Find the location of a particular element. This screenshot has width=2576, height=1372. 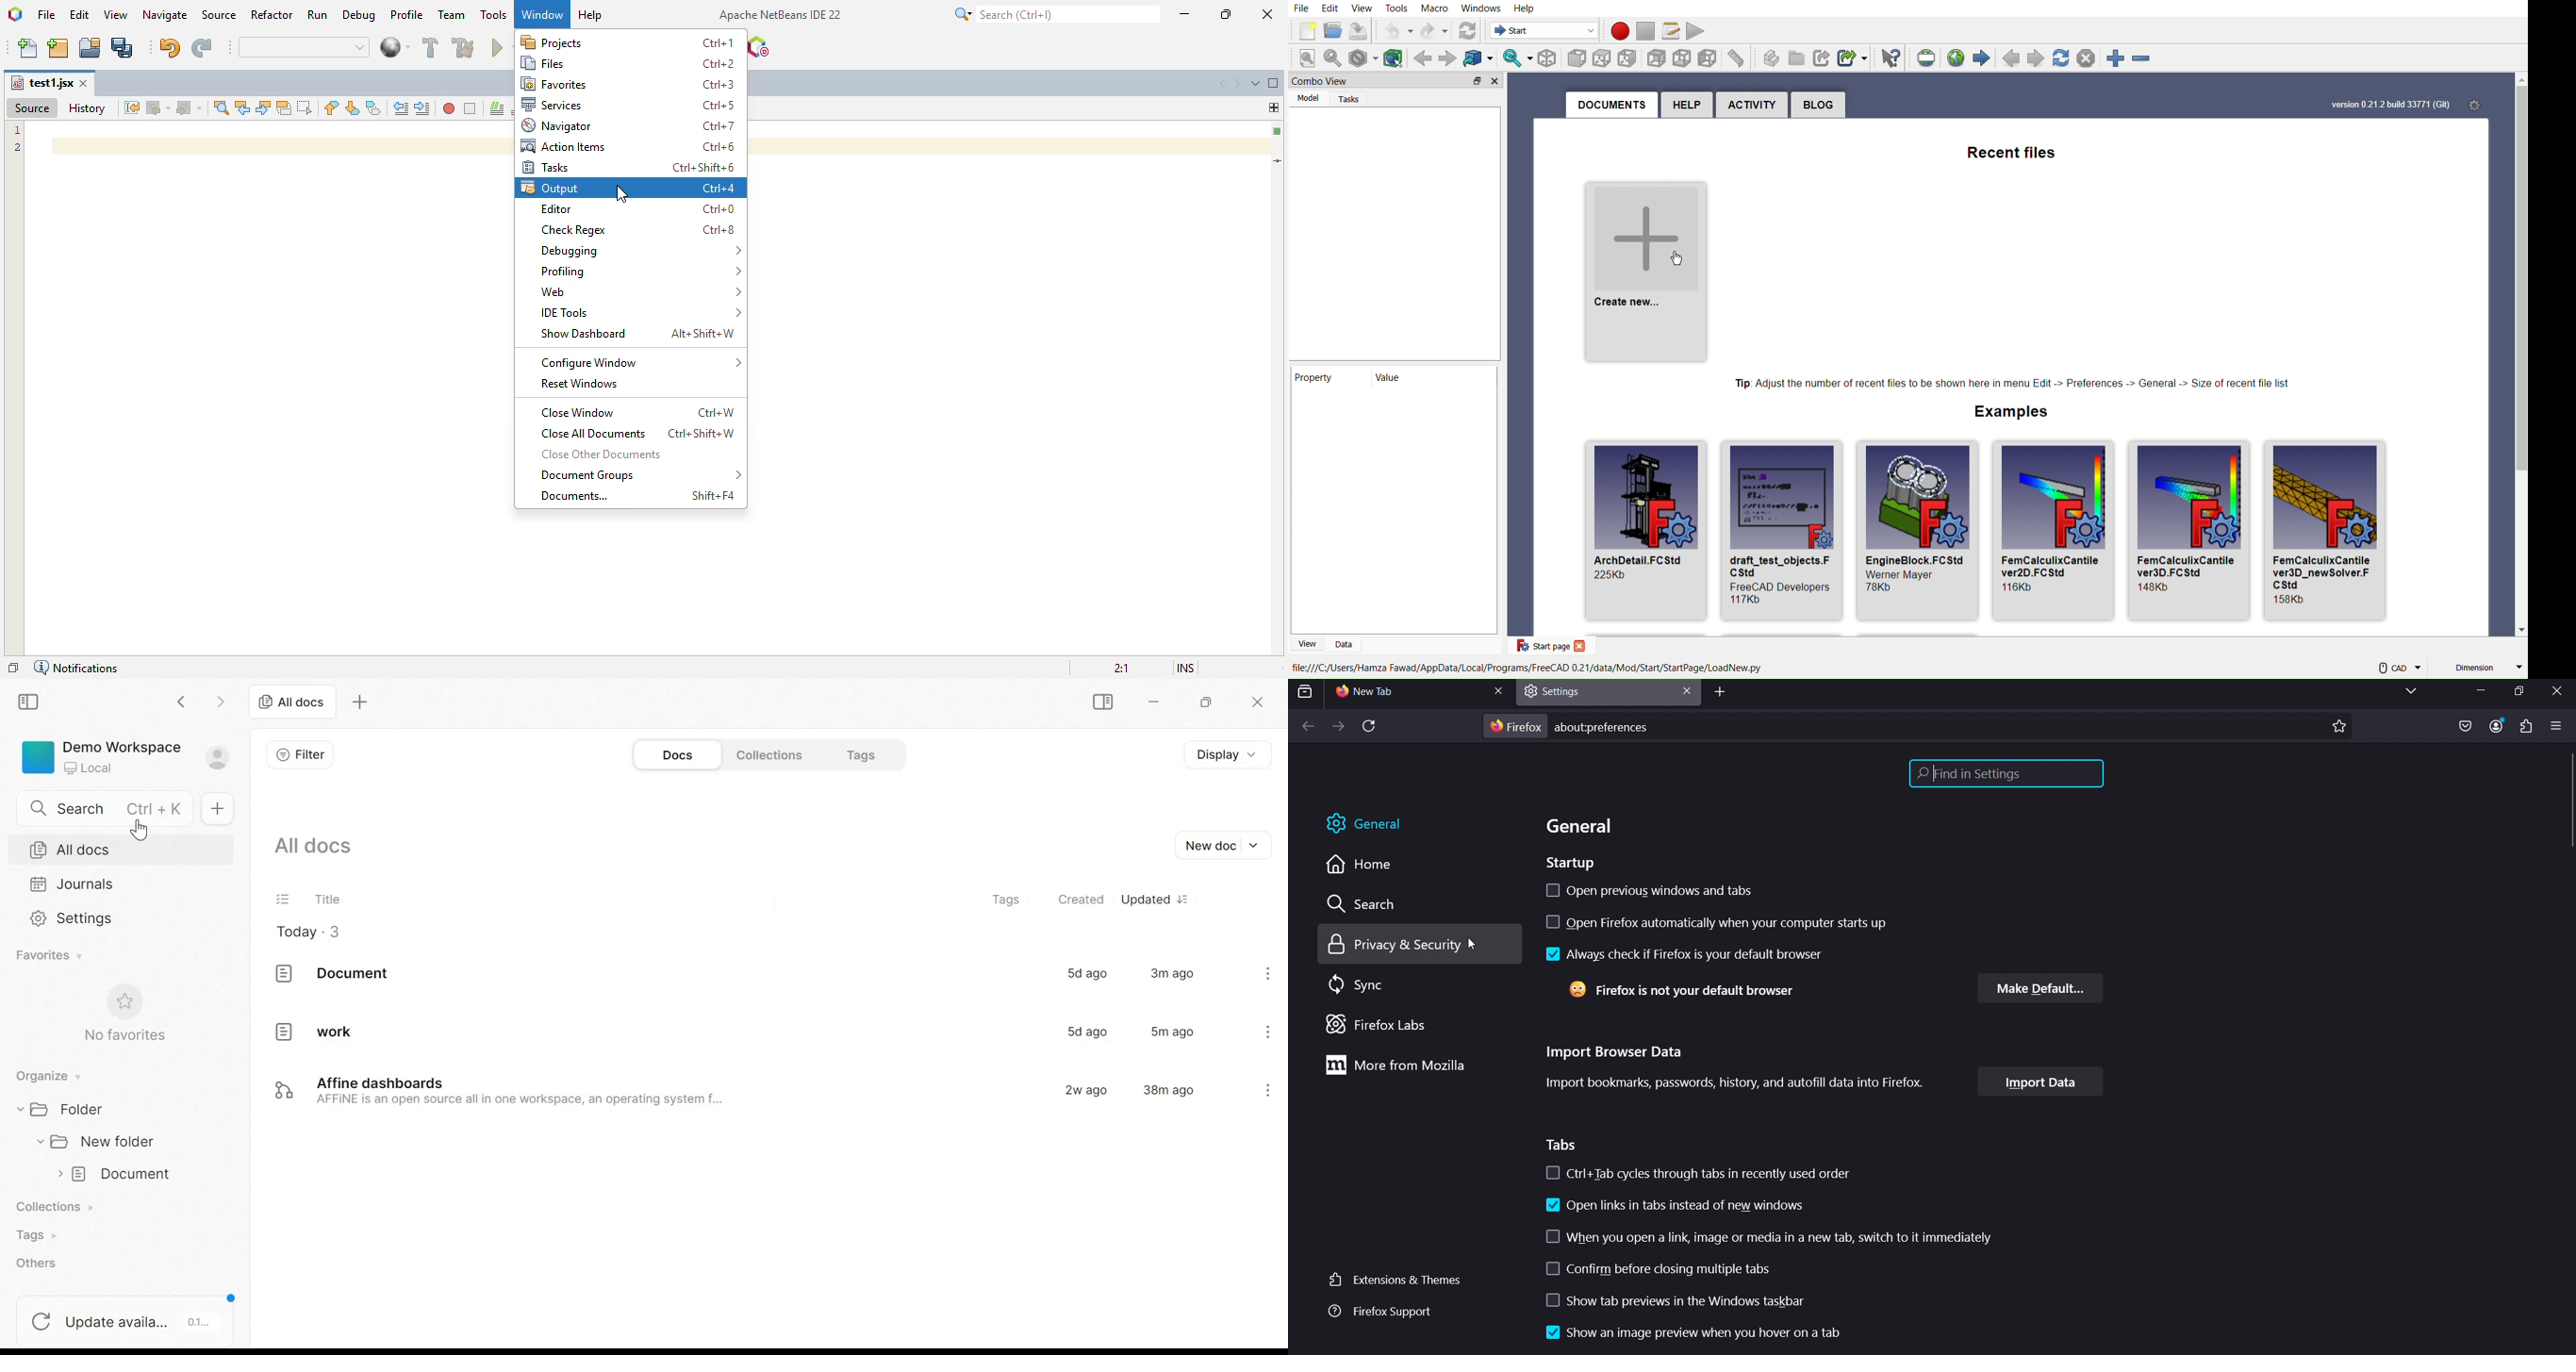

Documents is located at coordinates (1609, 106).